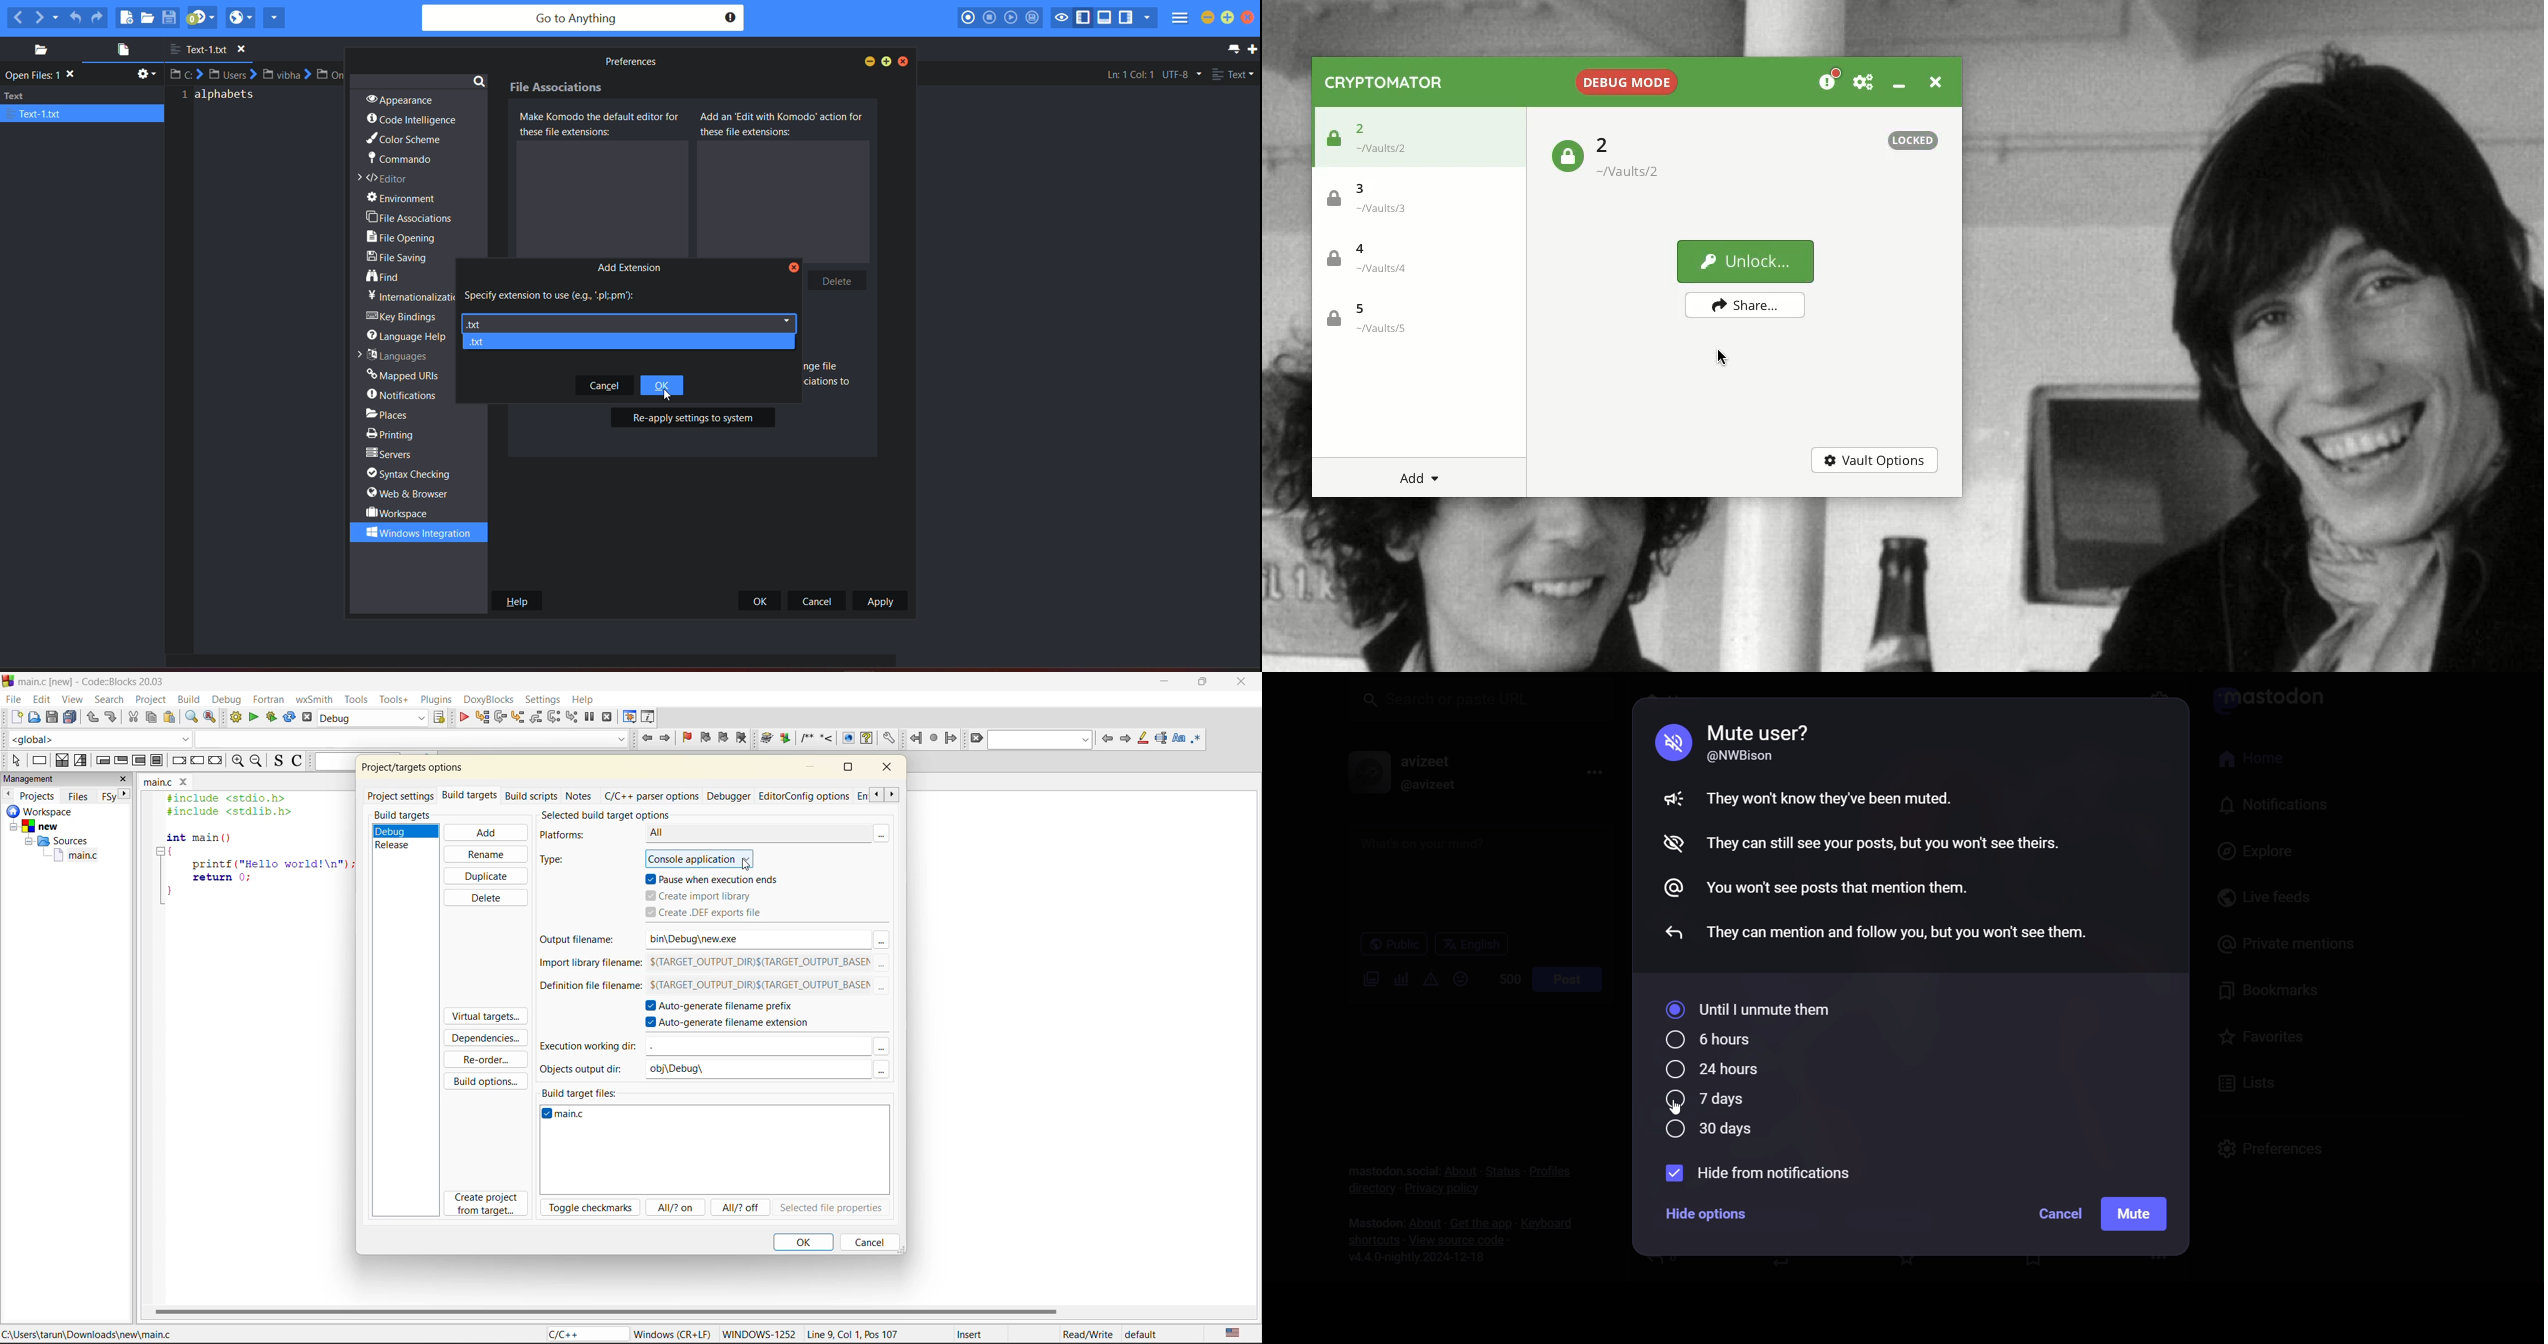 The height and width of the screenshot is (1344, 2548). What do you see at coordinates (298, 761) in the screenshot?
I see `toggle comments` at bounding box center [298, 761].